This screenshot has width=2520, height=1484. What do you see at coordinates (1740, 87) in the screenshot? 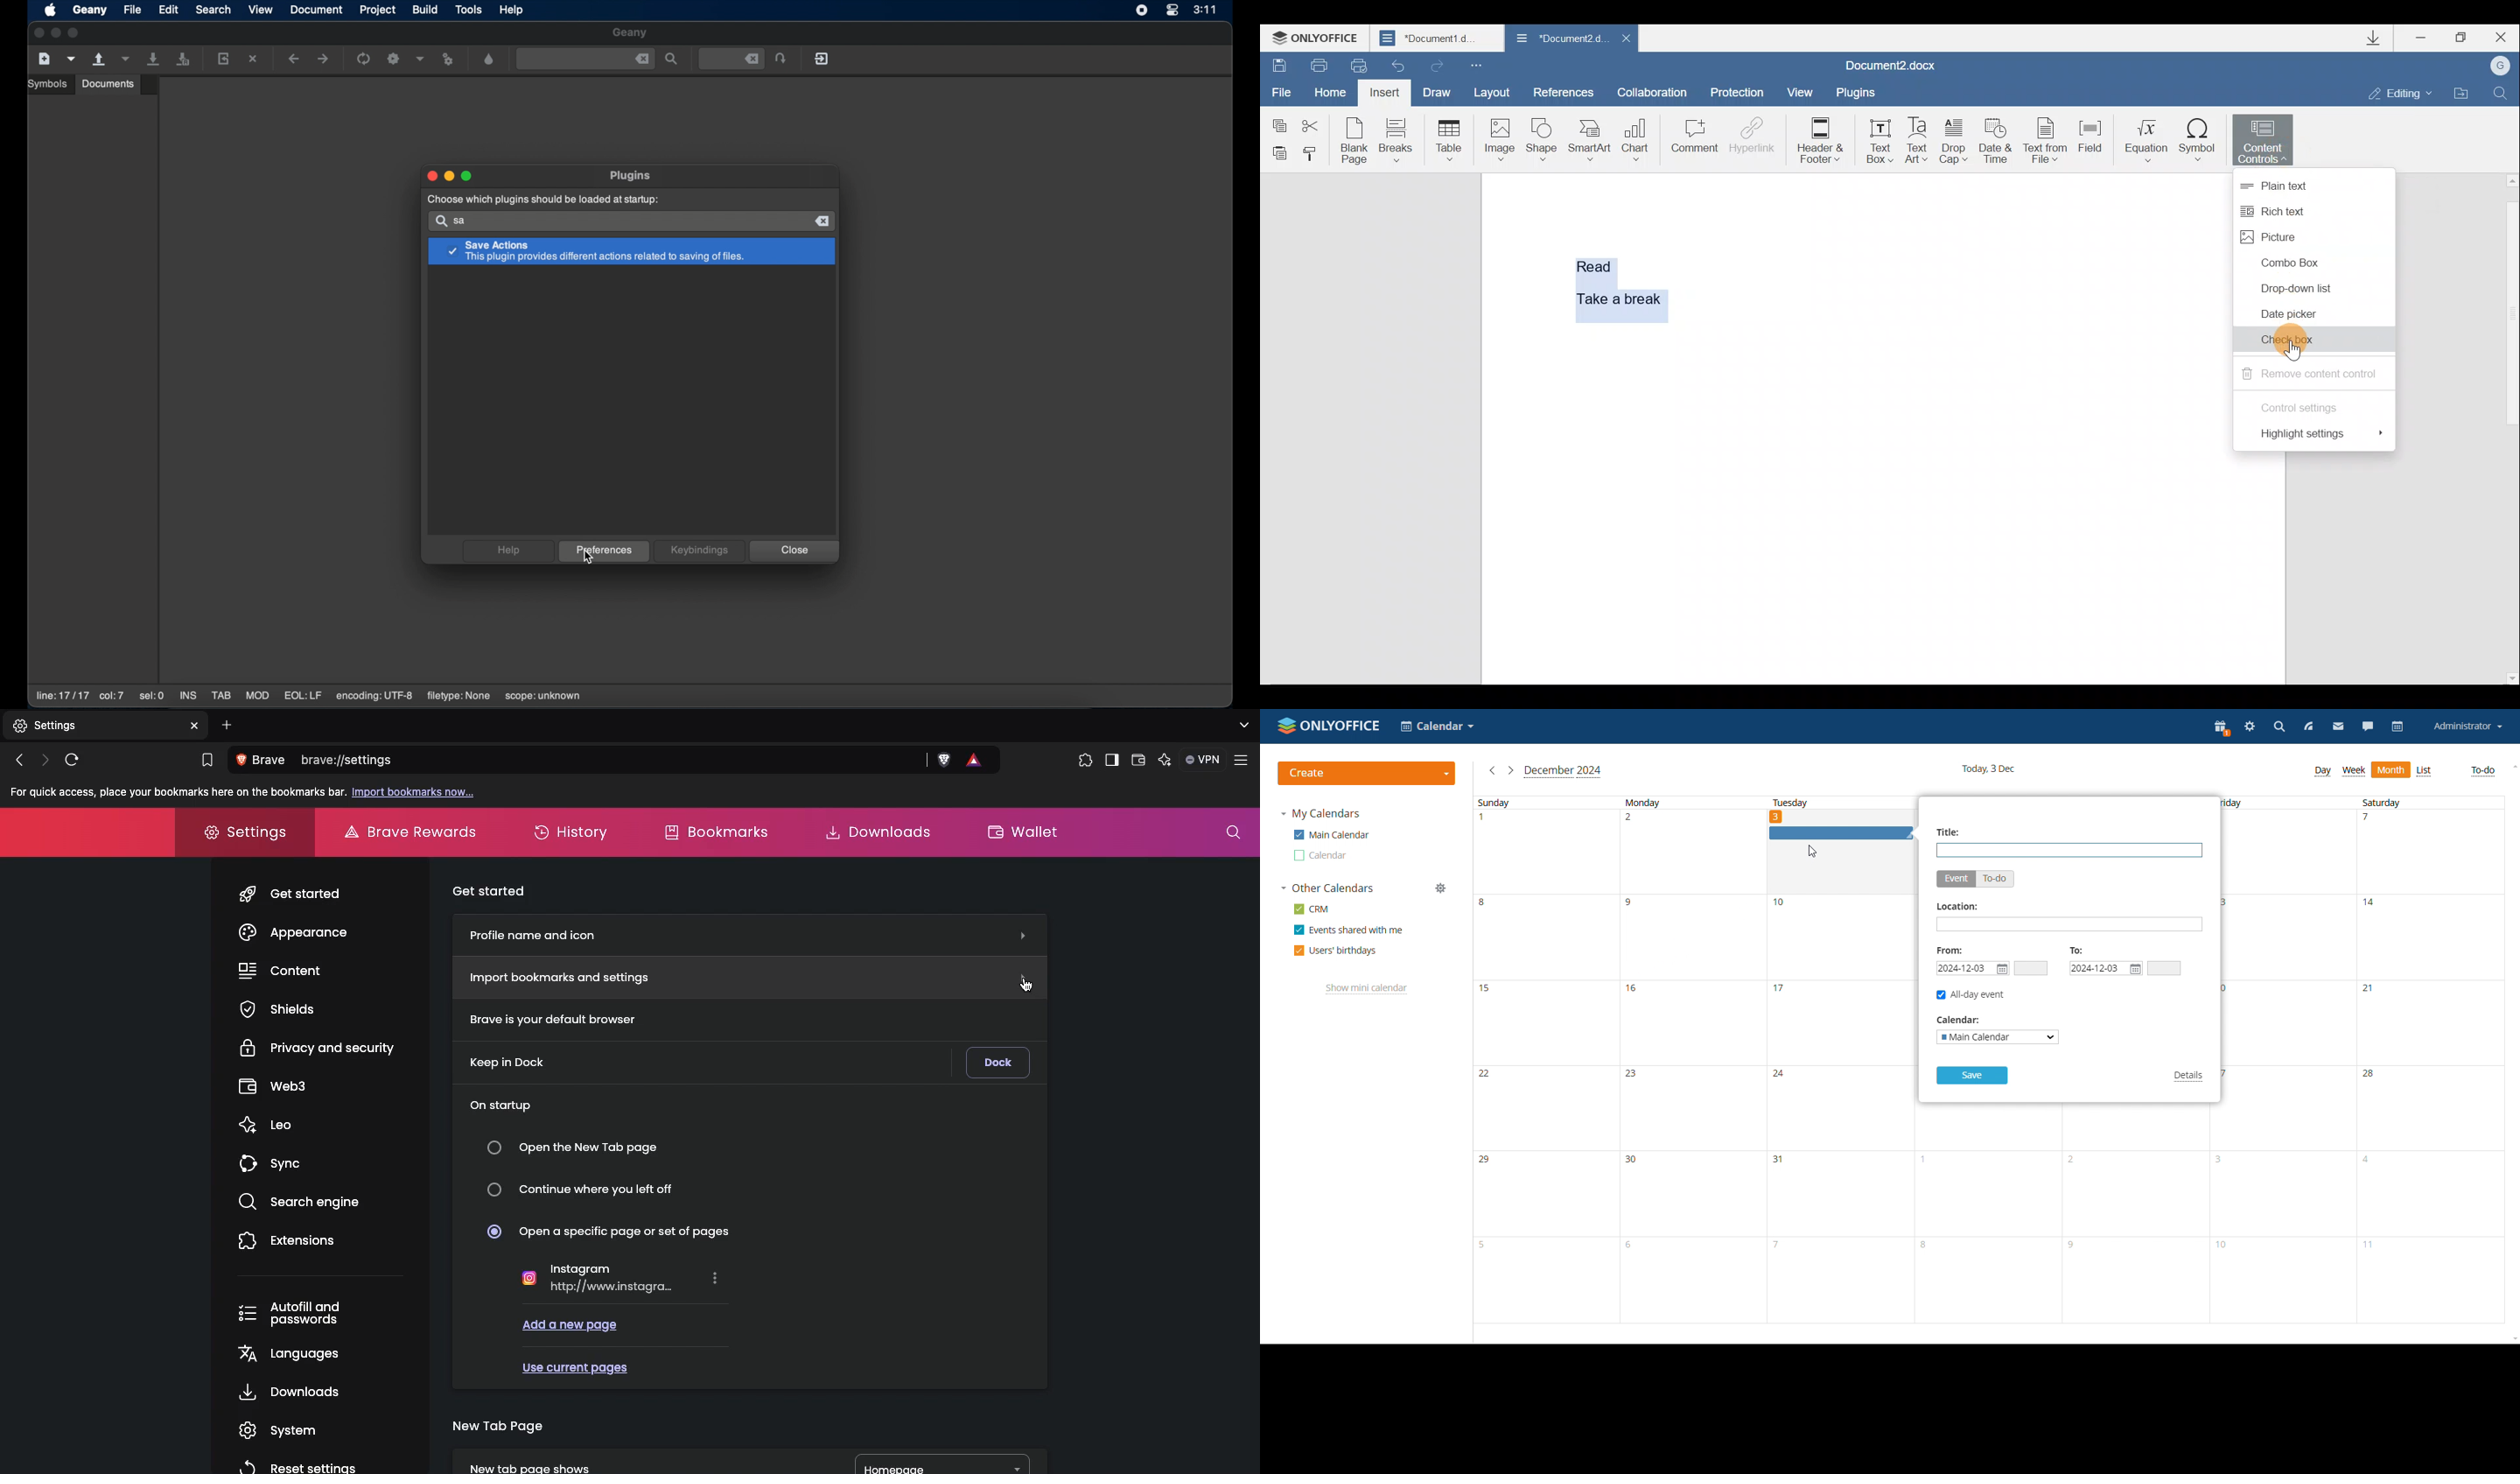
I see `Protection` at bounding box center [1740, 87].